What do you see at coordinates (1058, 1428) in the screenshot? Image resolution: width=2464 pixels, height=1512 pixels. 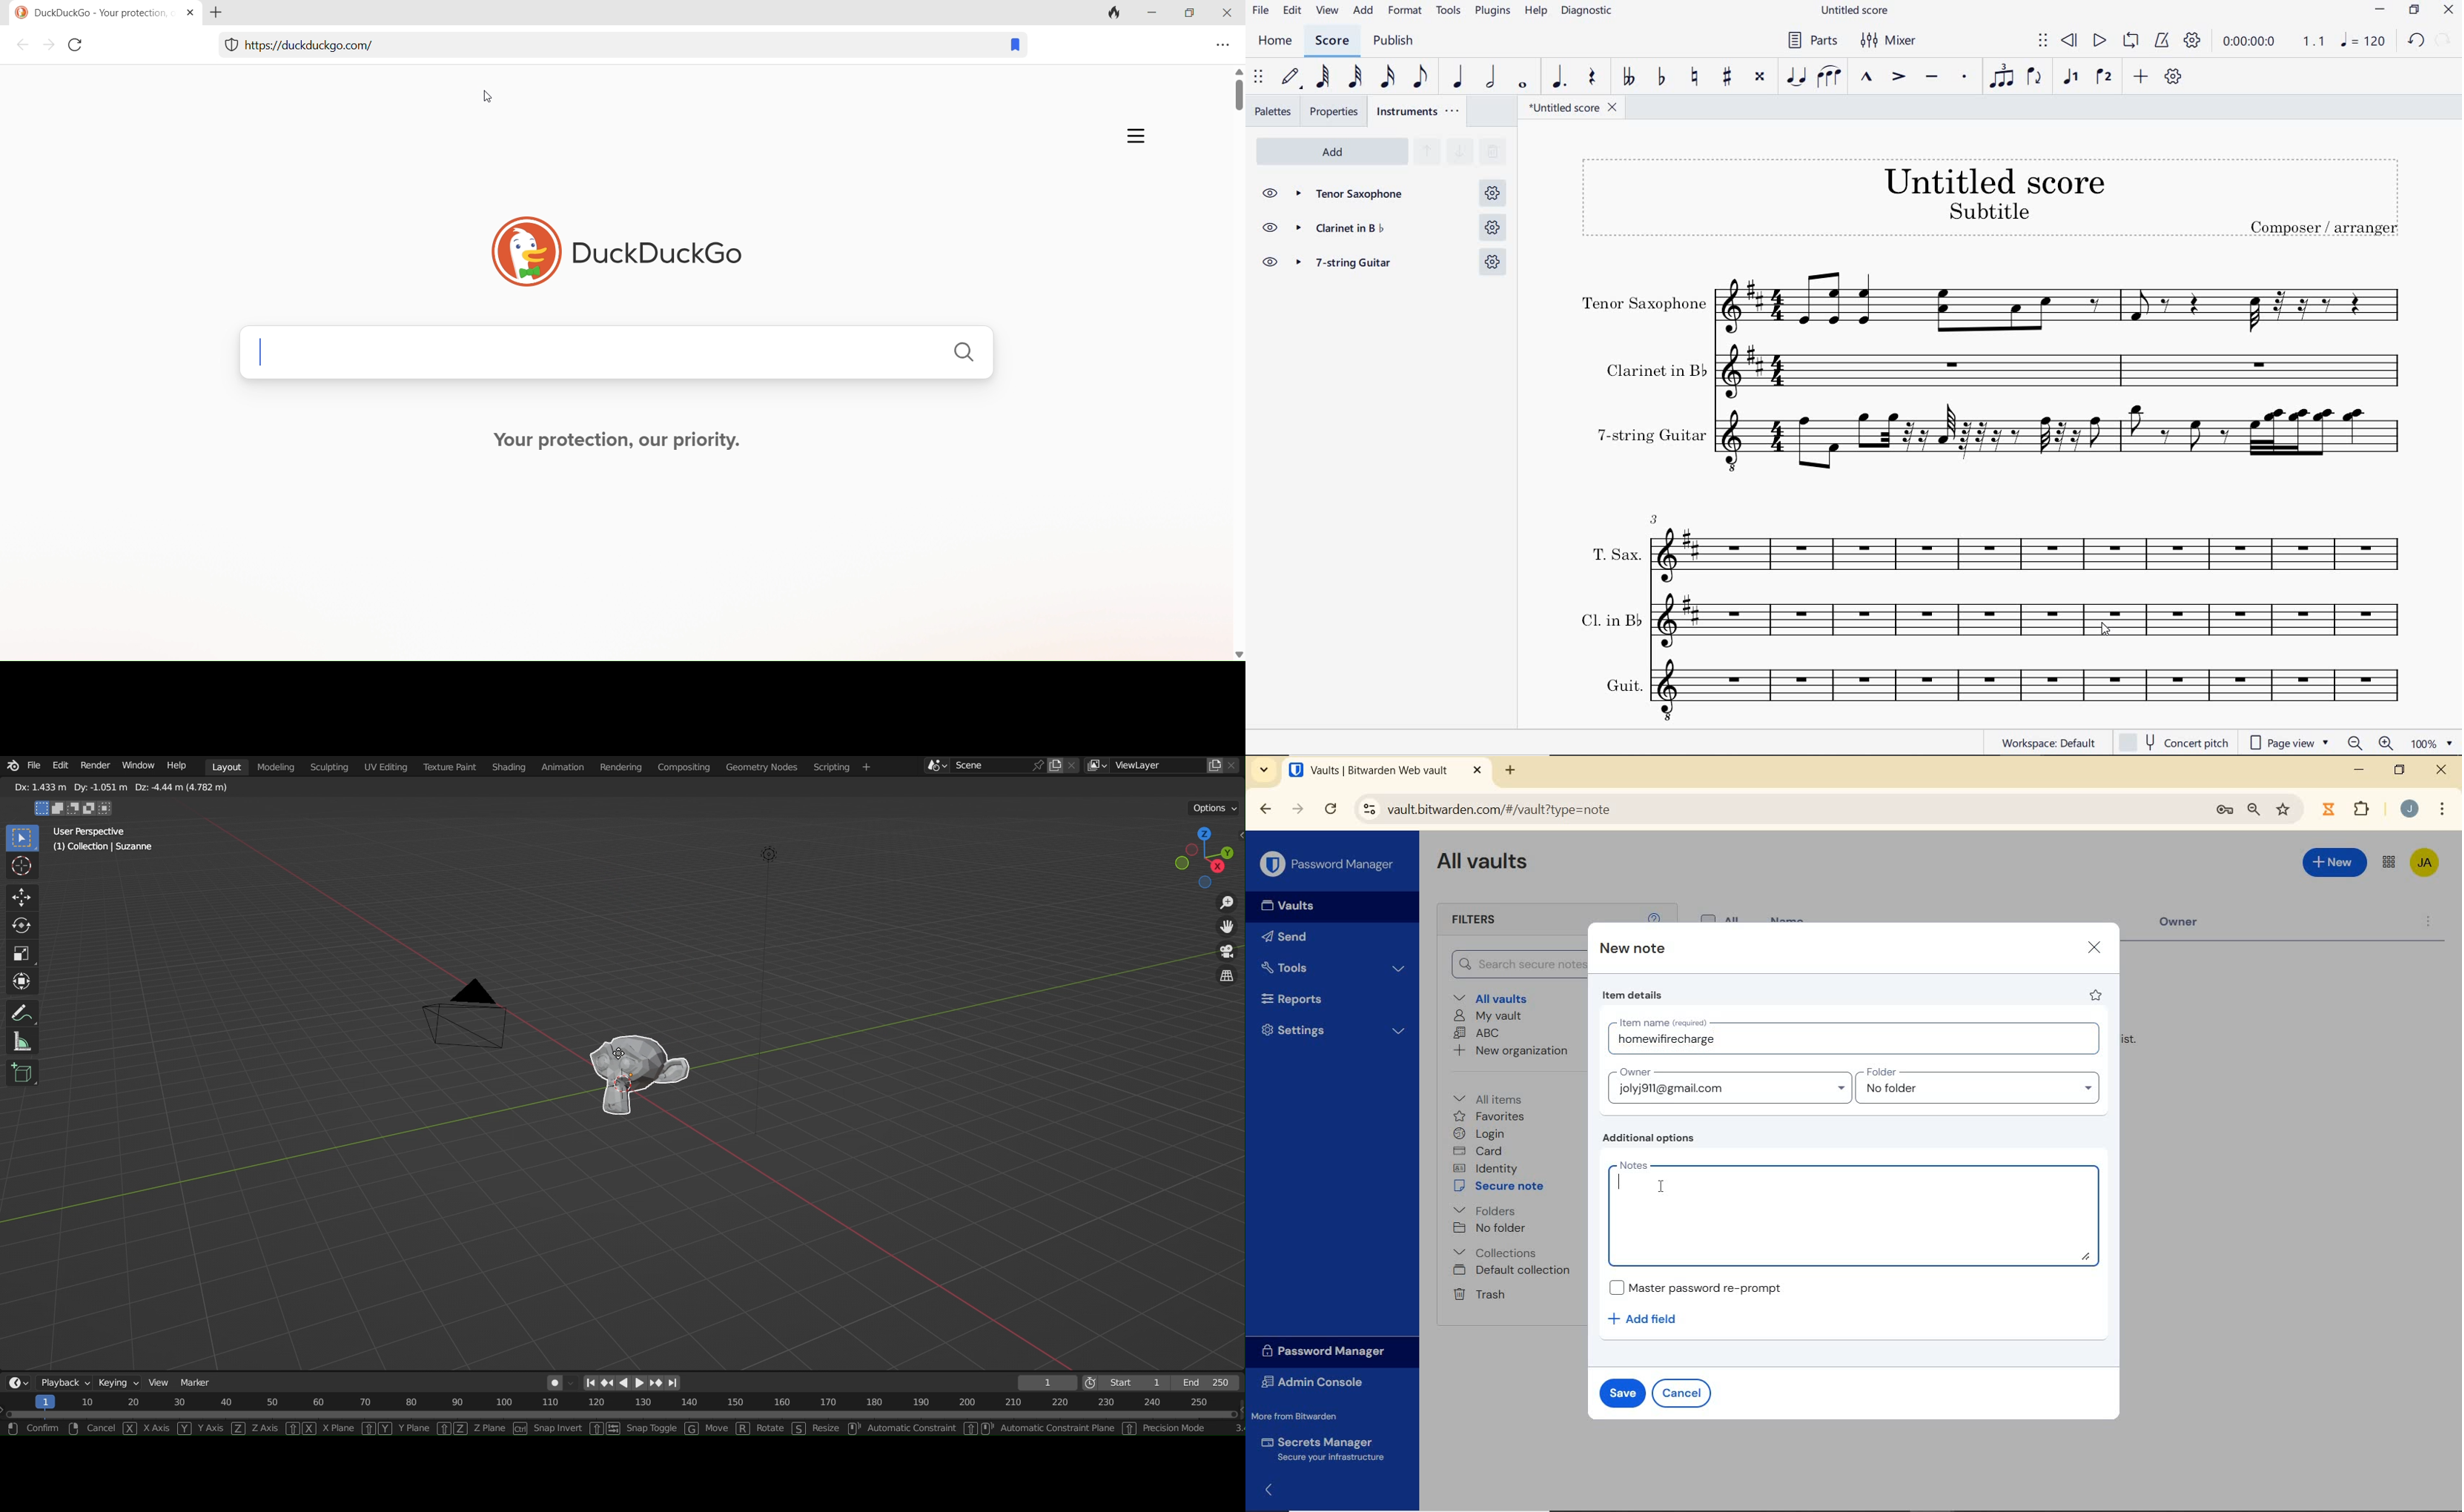 I see `Automatic Constraint Plane` at bounding box center [1058, 1428].